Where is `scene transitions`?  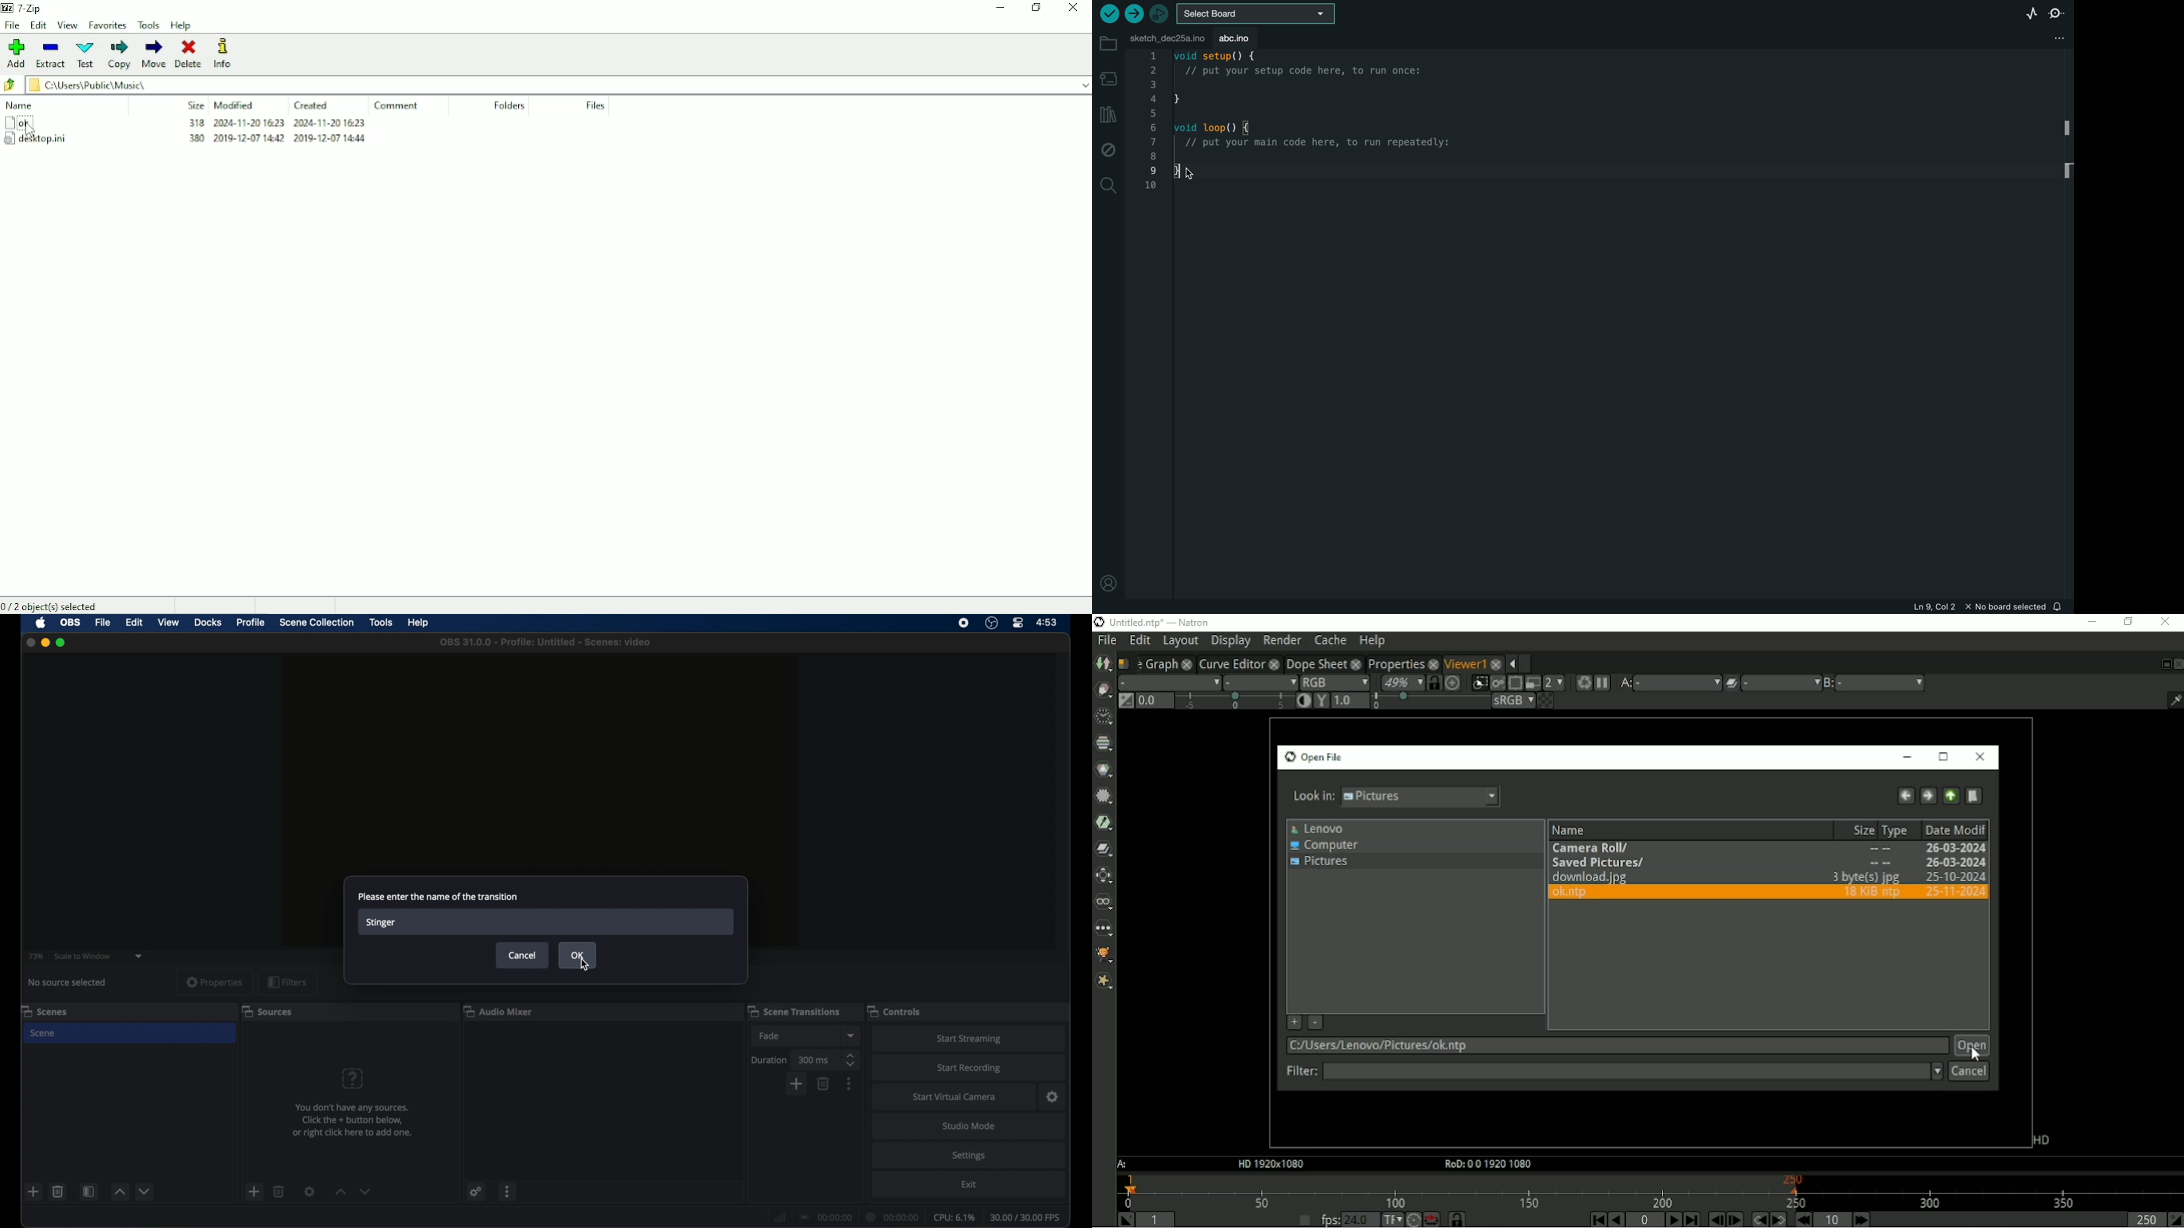
scene transitions is located at coordinates (795, 1011).